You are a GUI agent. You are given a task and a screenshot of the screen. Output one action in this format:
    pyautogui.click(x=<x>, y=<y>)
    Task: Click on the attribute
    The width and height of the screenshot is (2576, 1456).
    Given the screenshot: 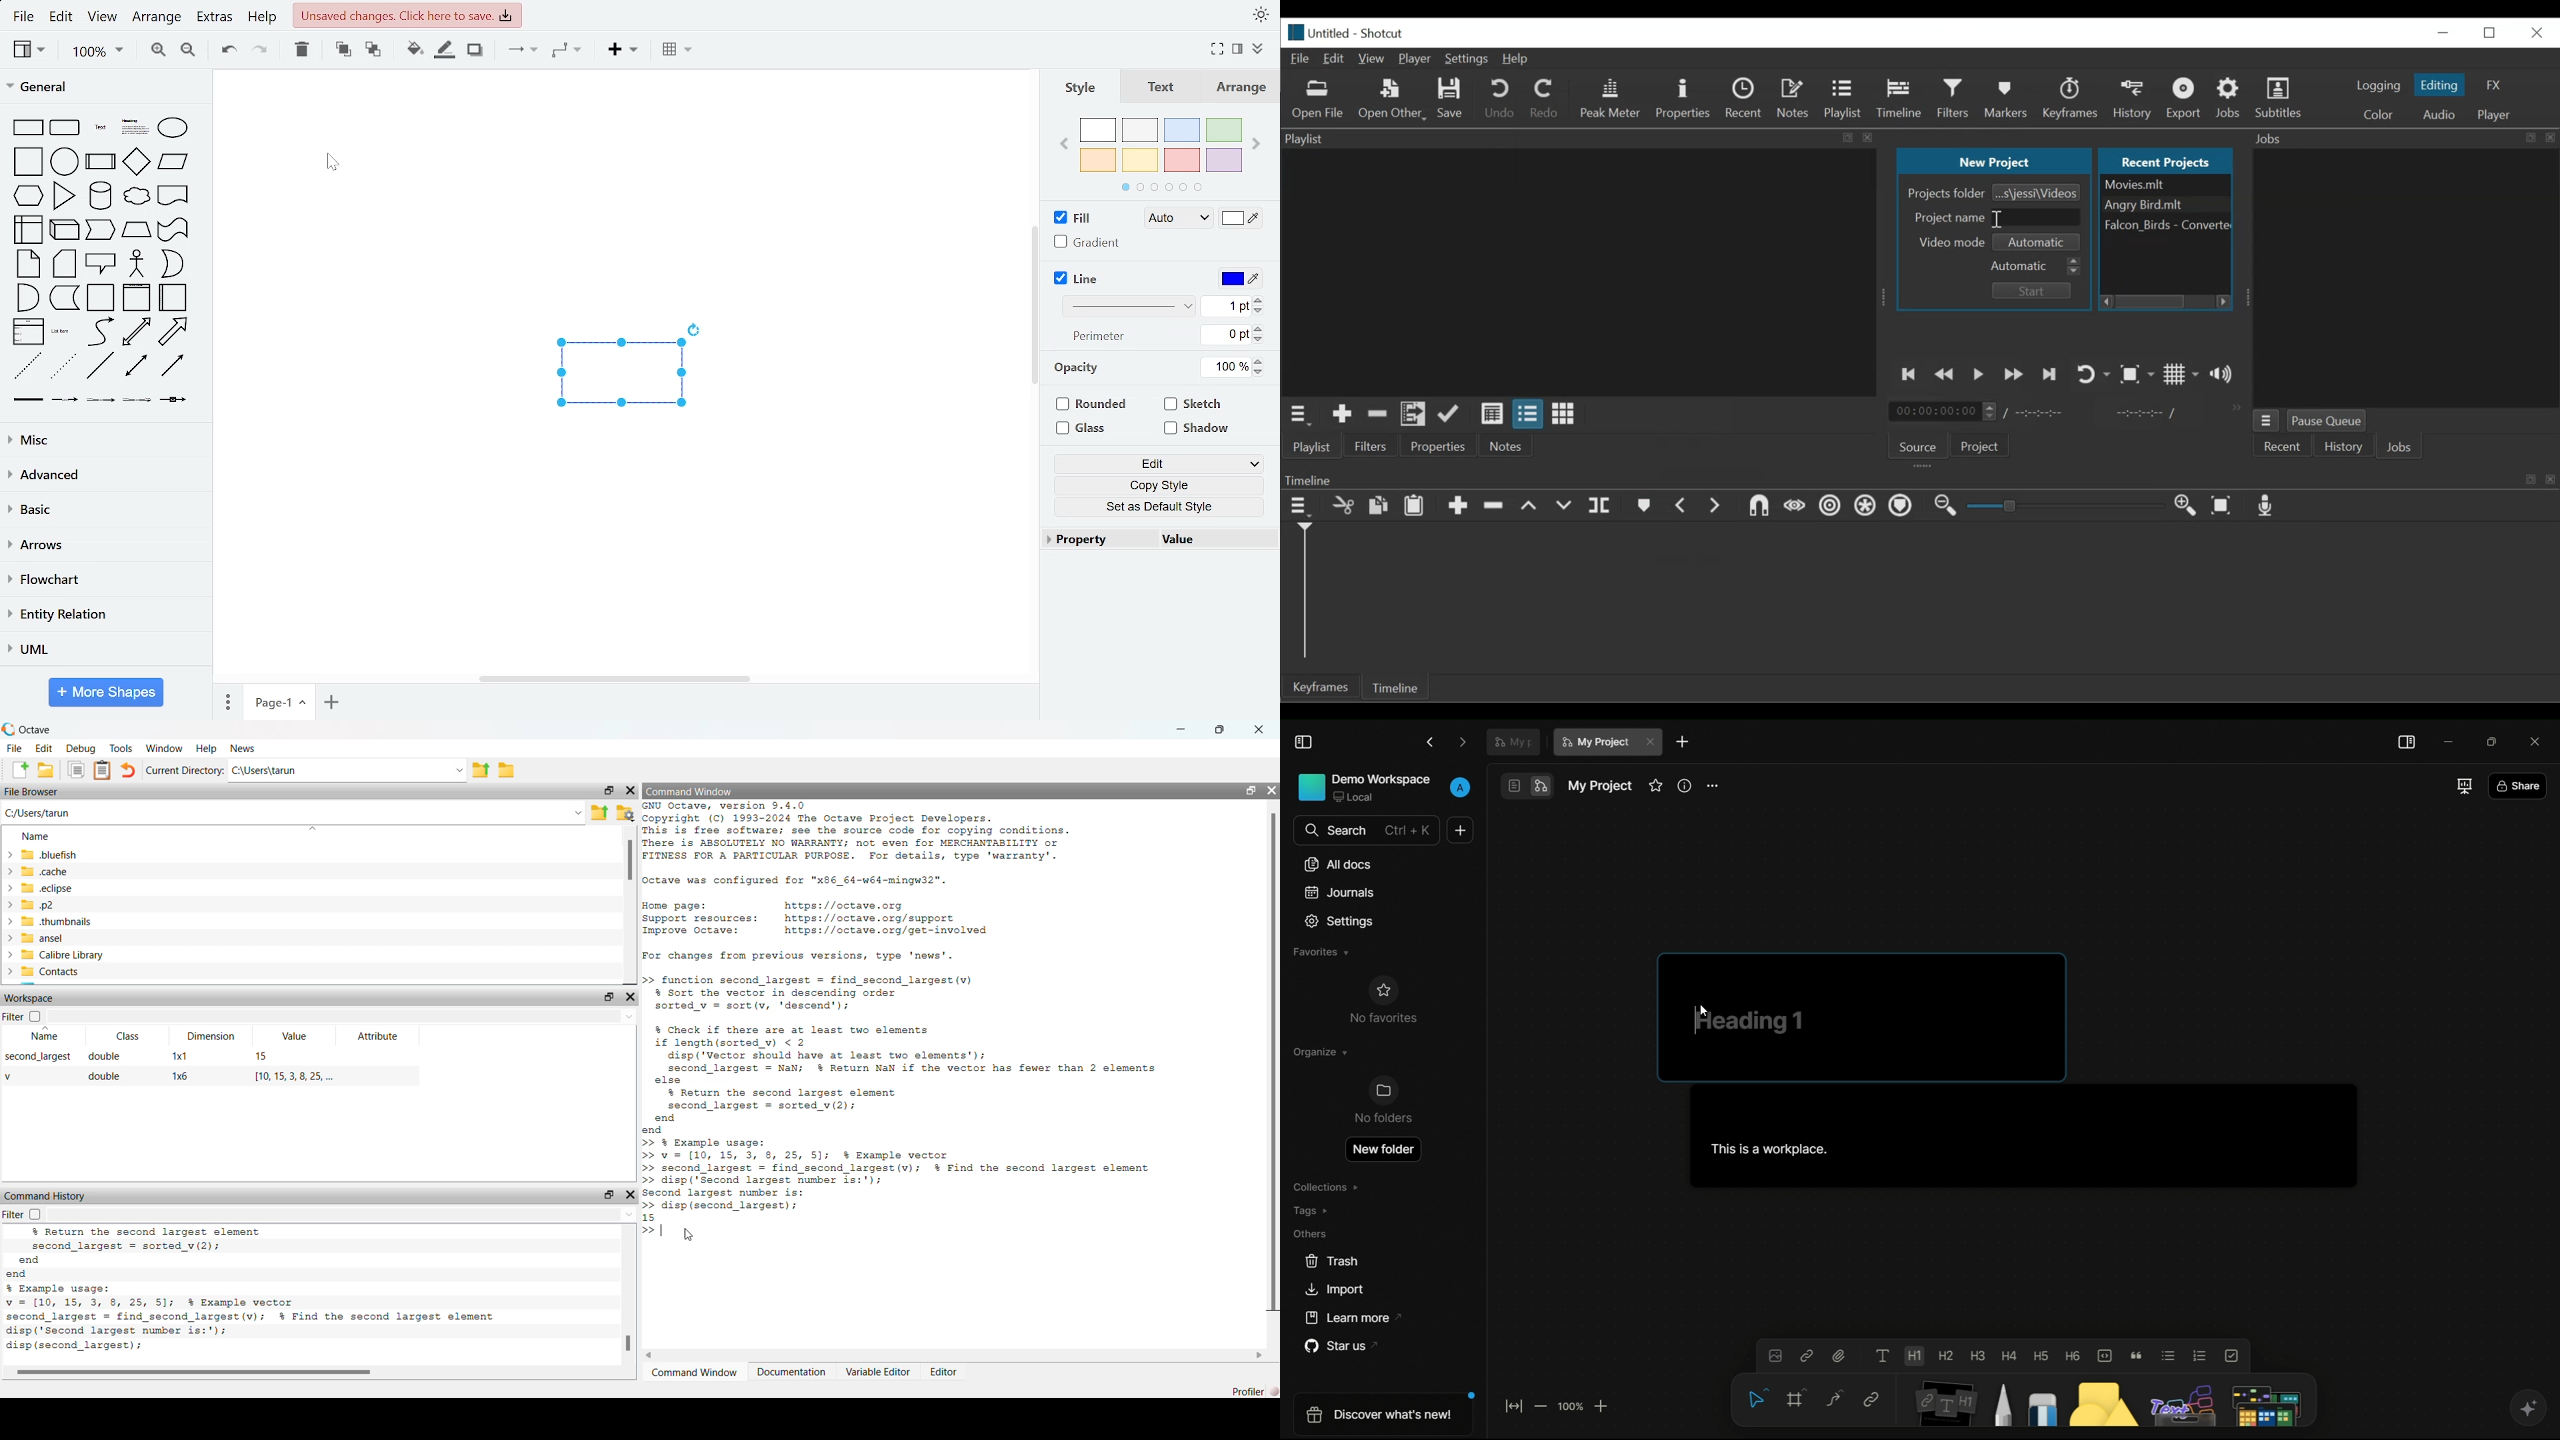 What is the action you would take?
    pyautogui.click(x=379, y=1038)
    